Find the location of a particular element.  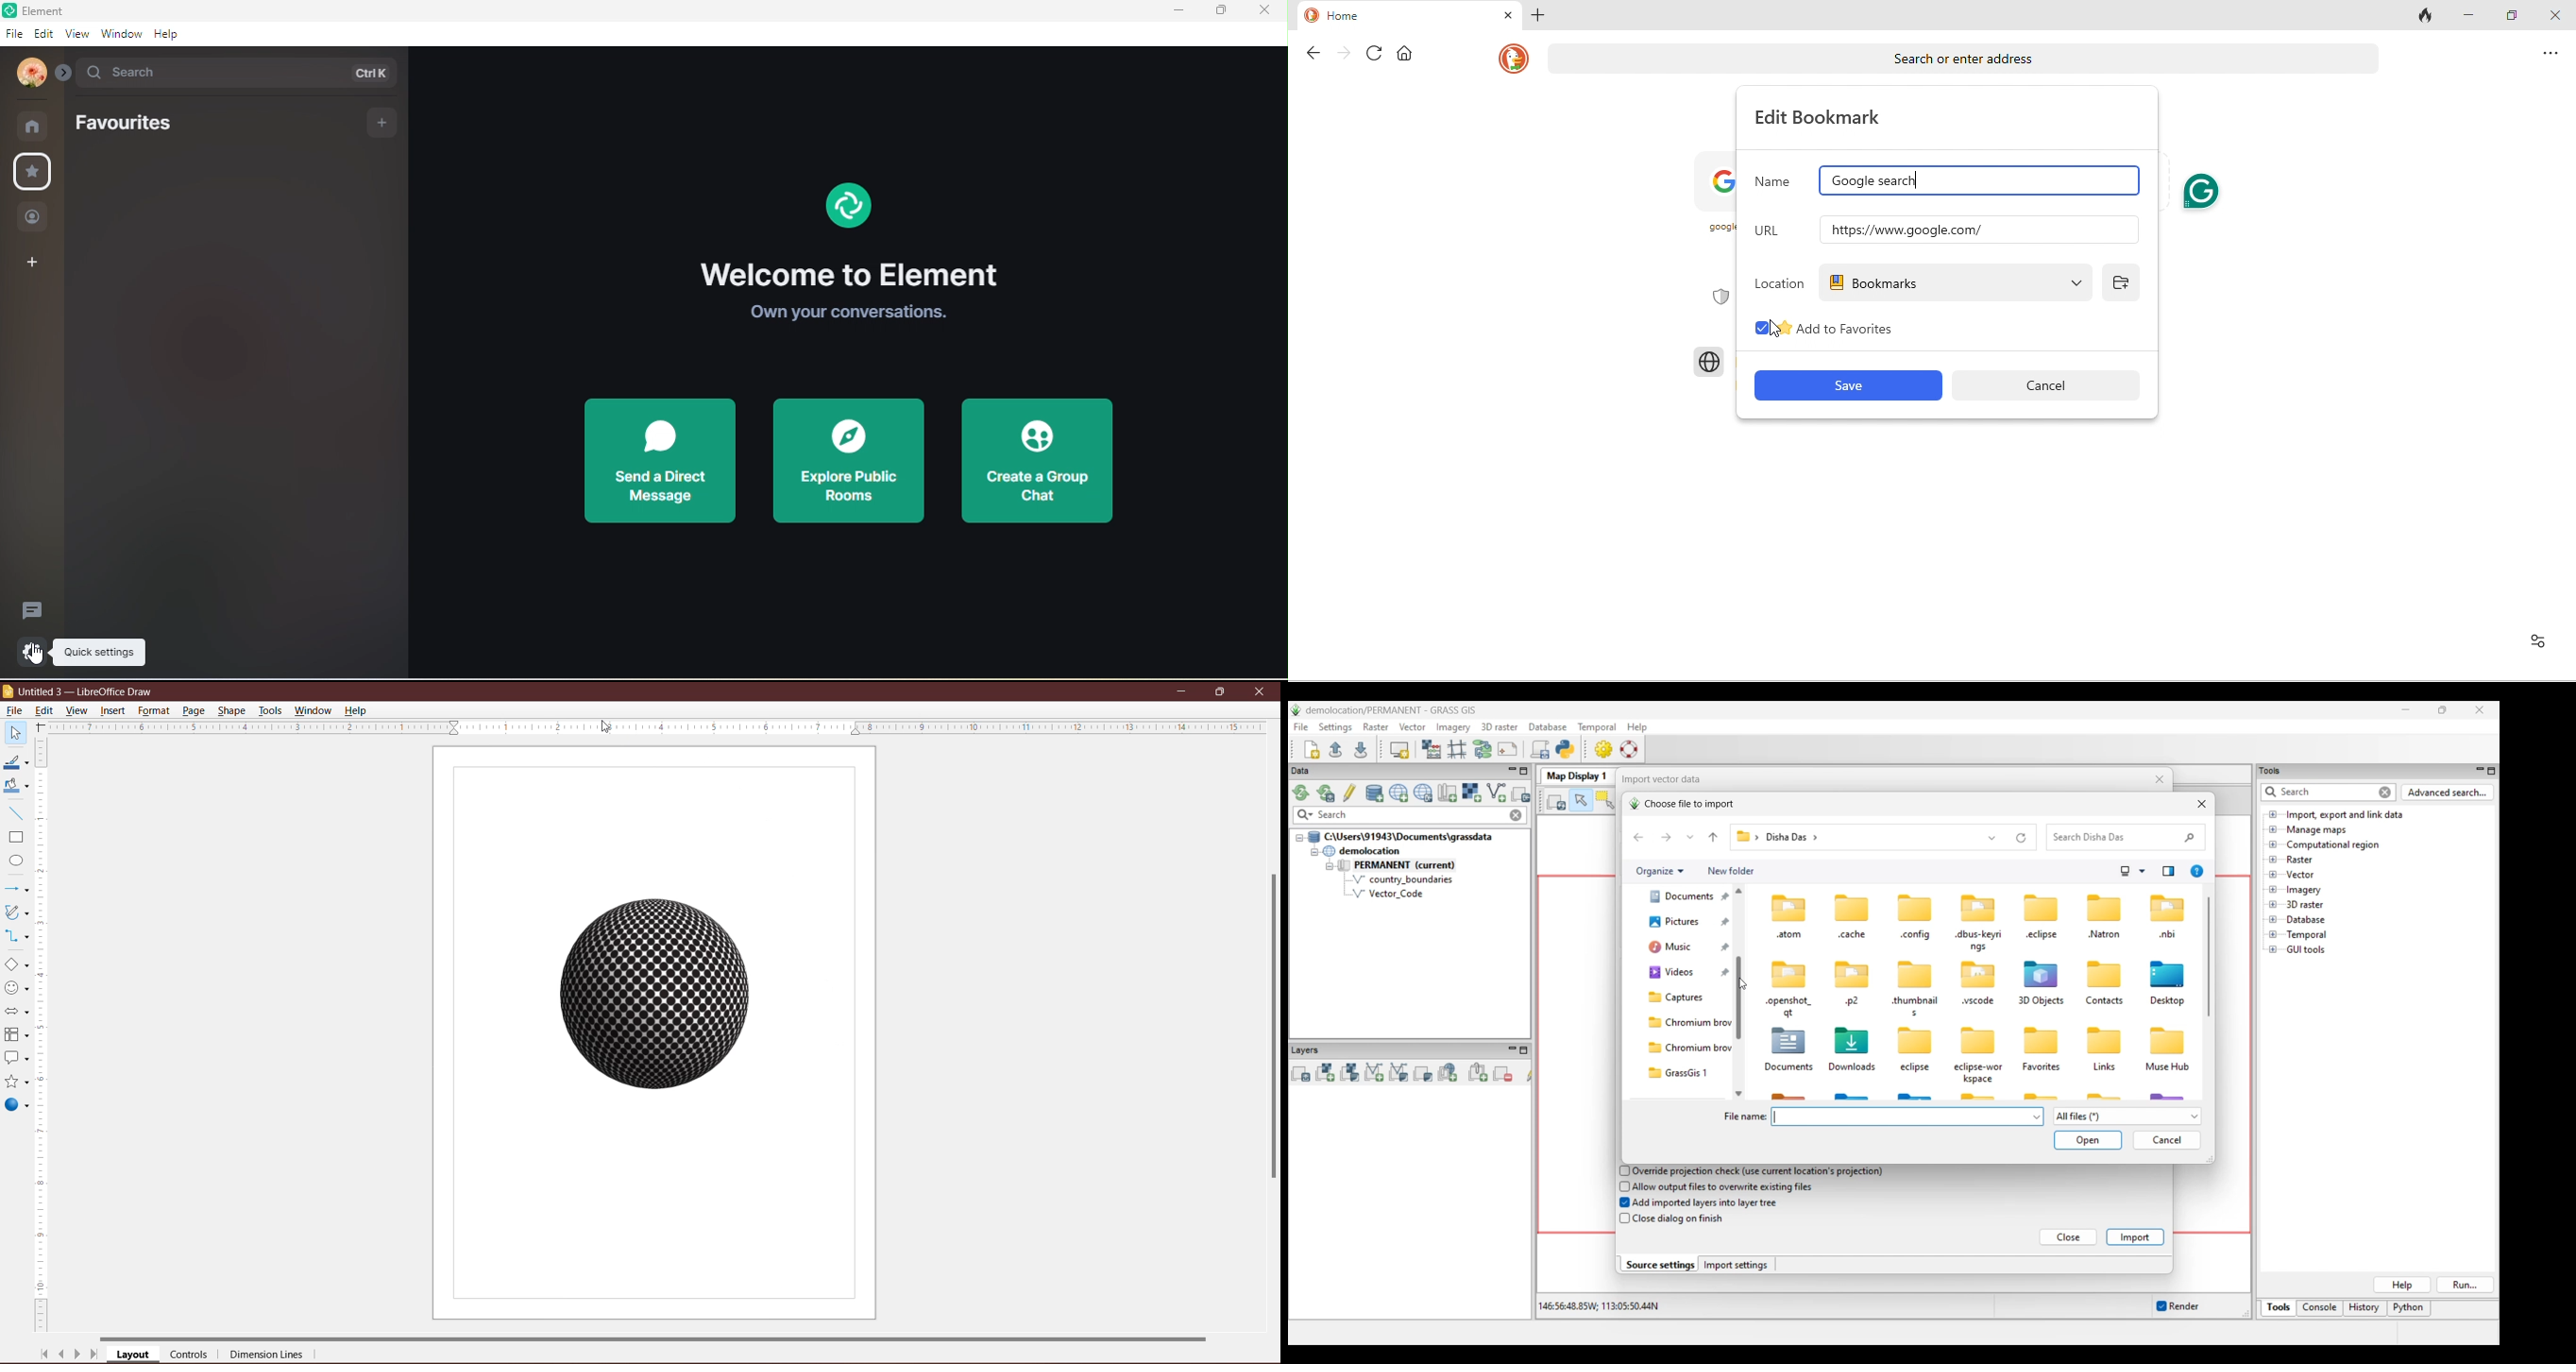

Vertical Scroll Bar is located at coordinates (43, 1035).